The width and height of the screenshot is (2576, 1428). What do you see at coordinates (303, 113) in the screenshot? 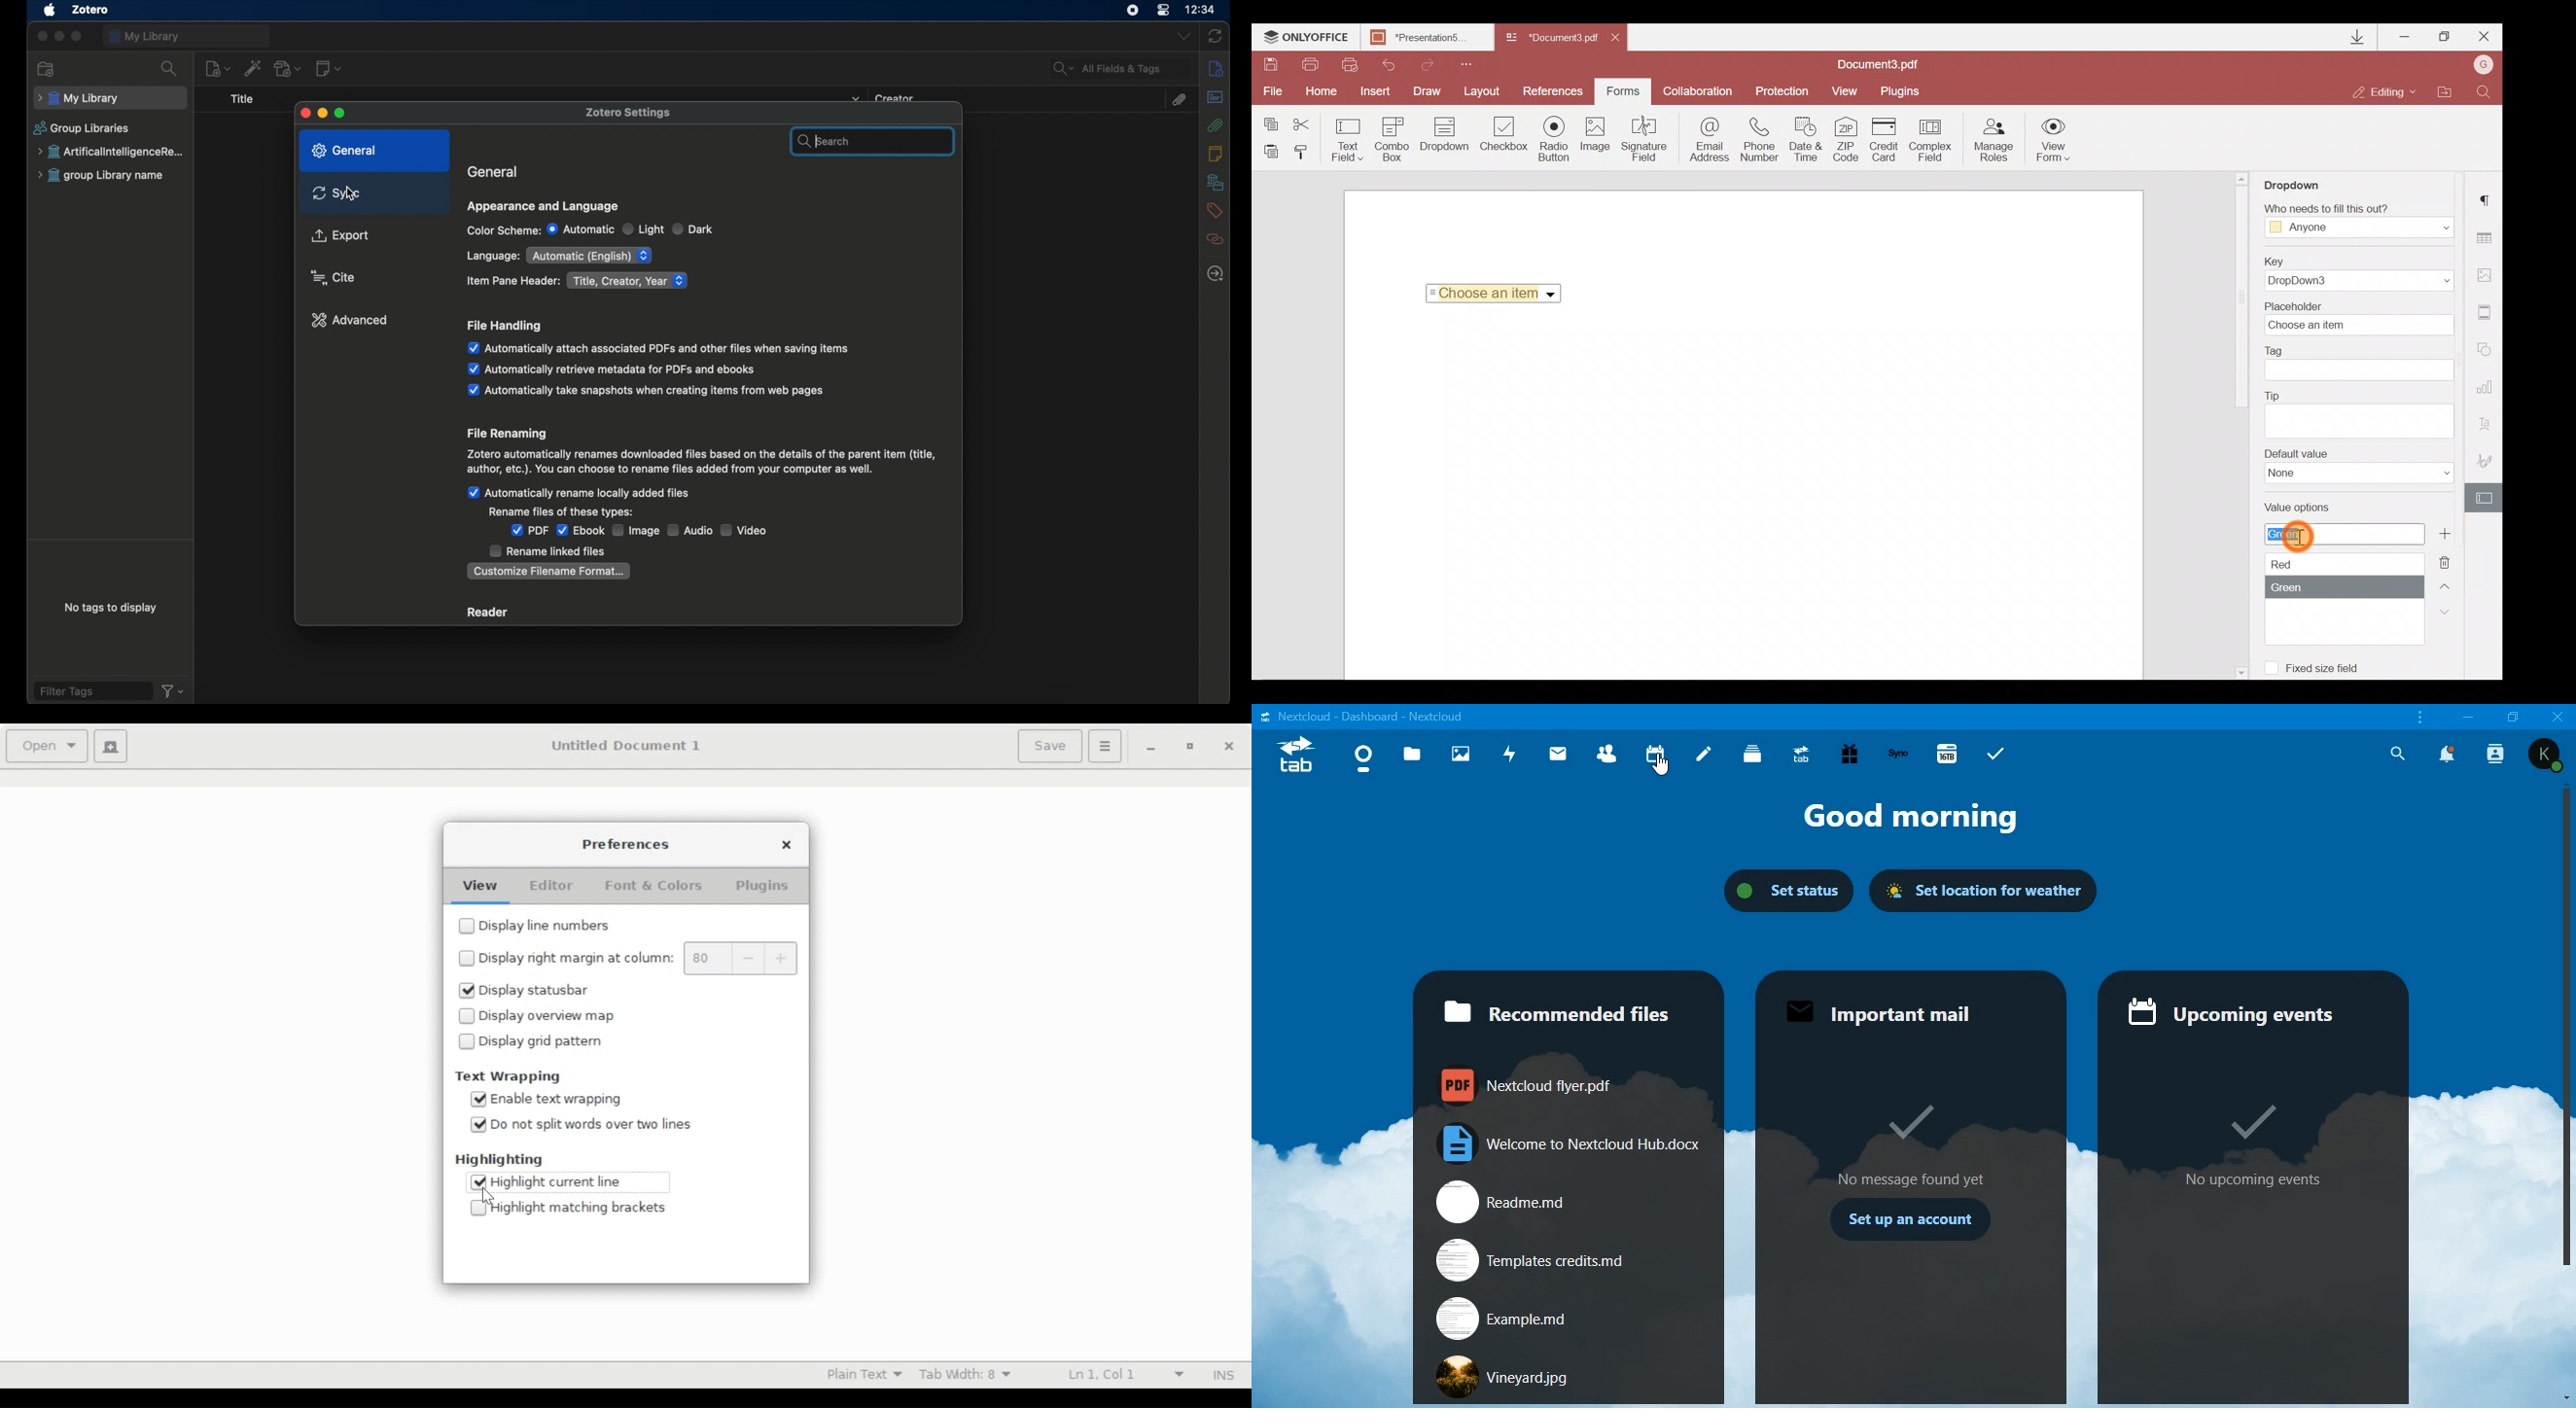
I see `close` at bounding box center [303, 113].